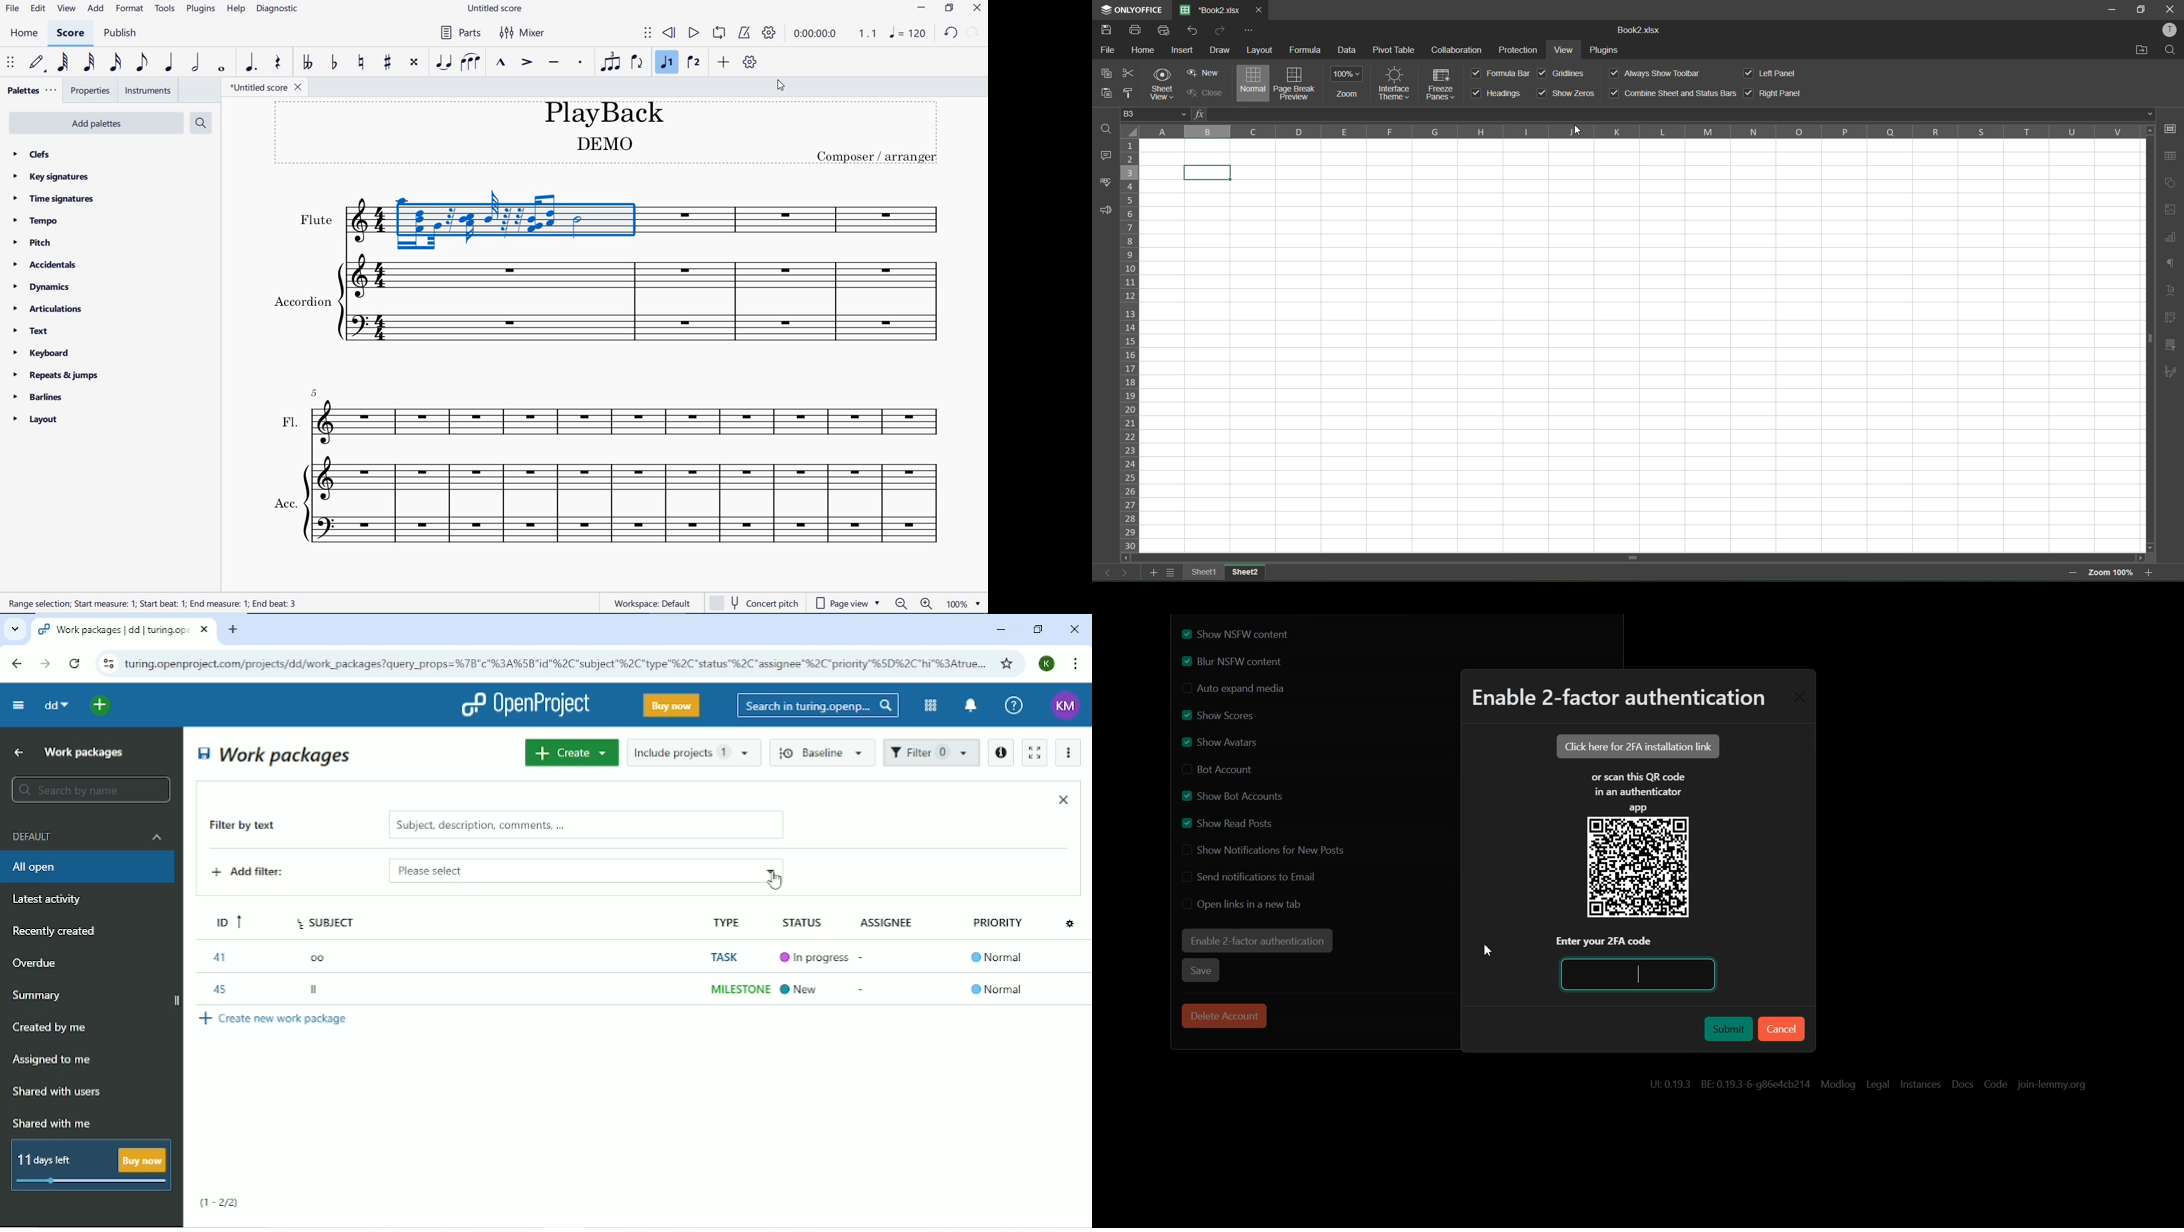  I want to click on Bookmark this tab, so click(1007, 663).